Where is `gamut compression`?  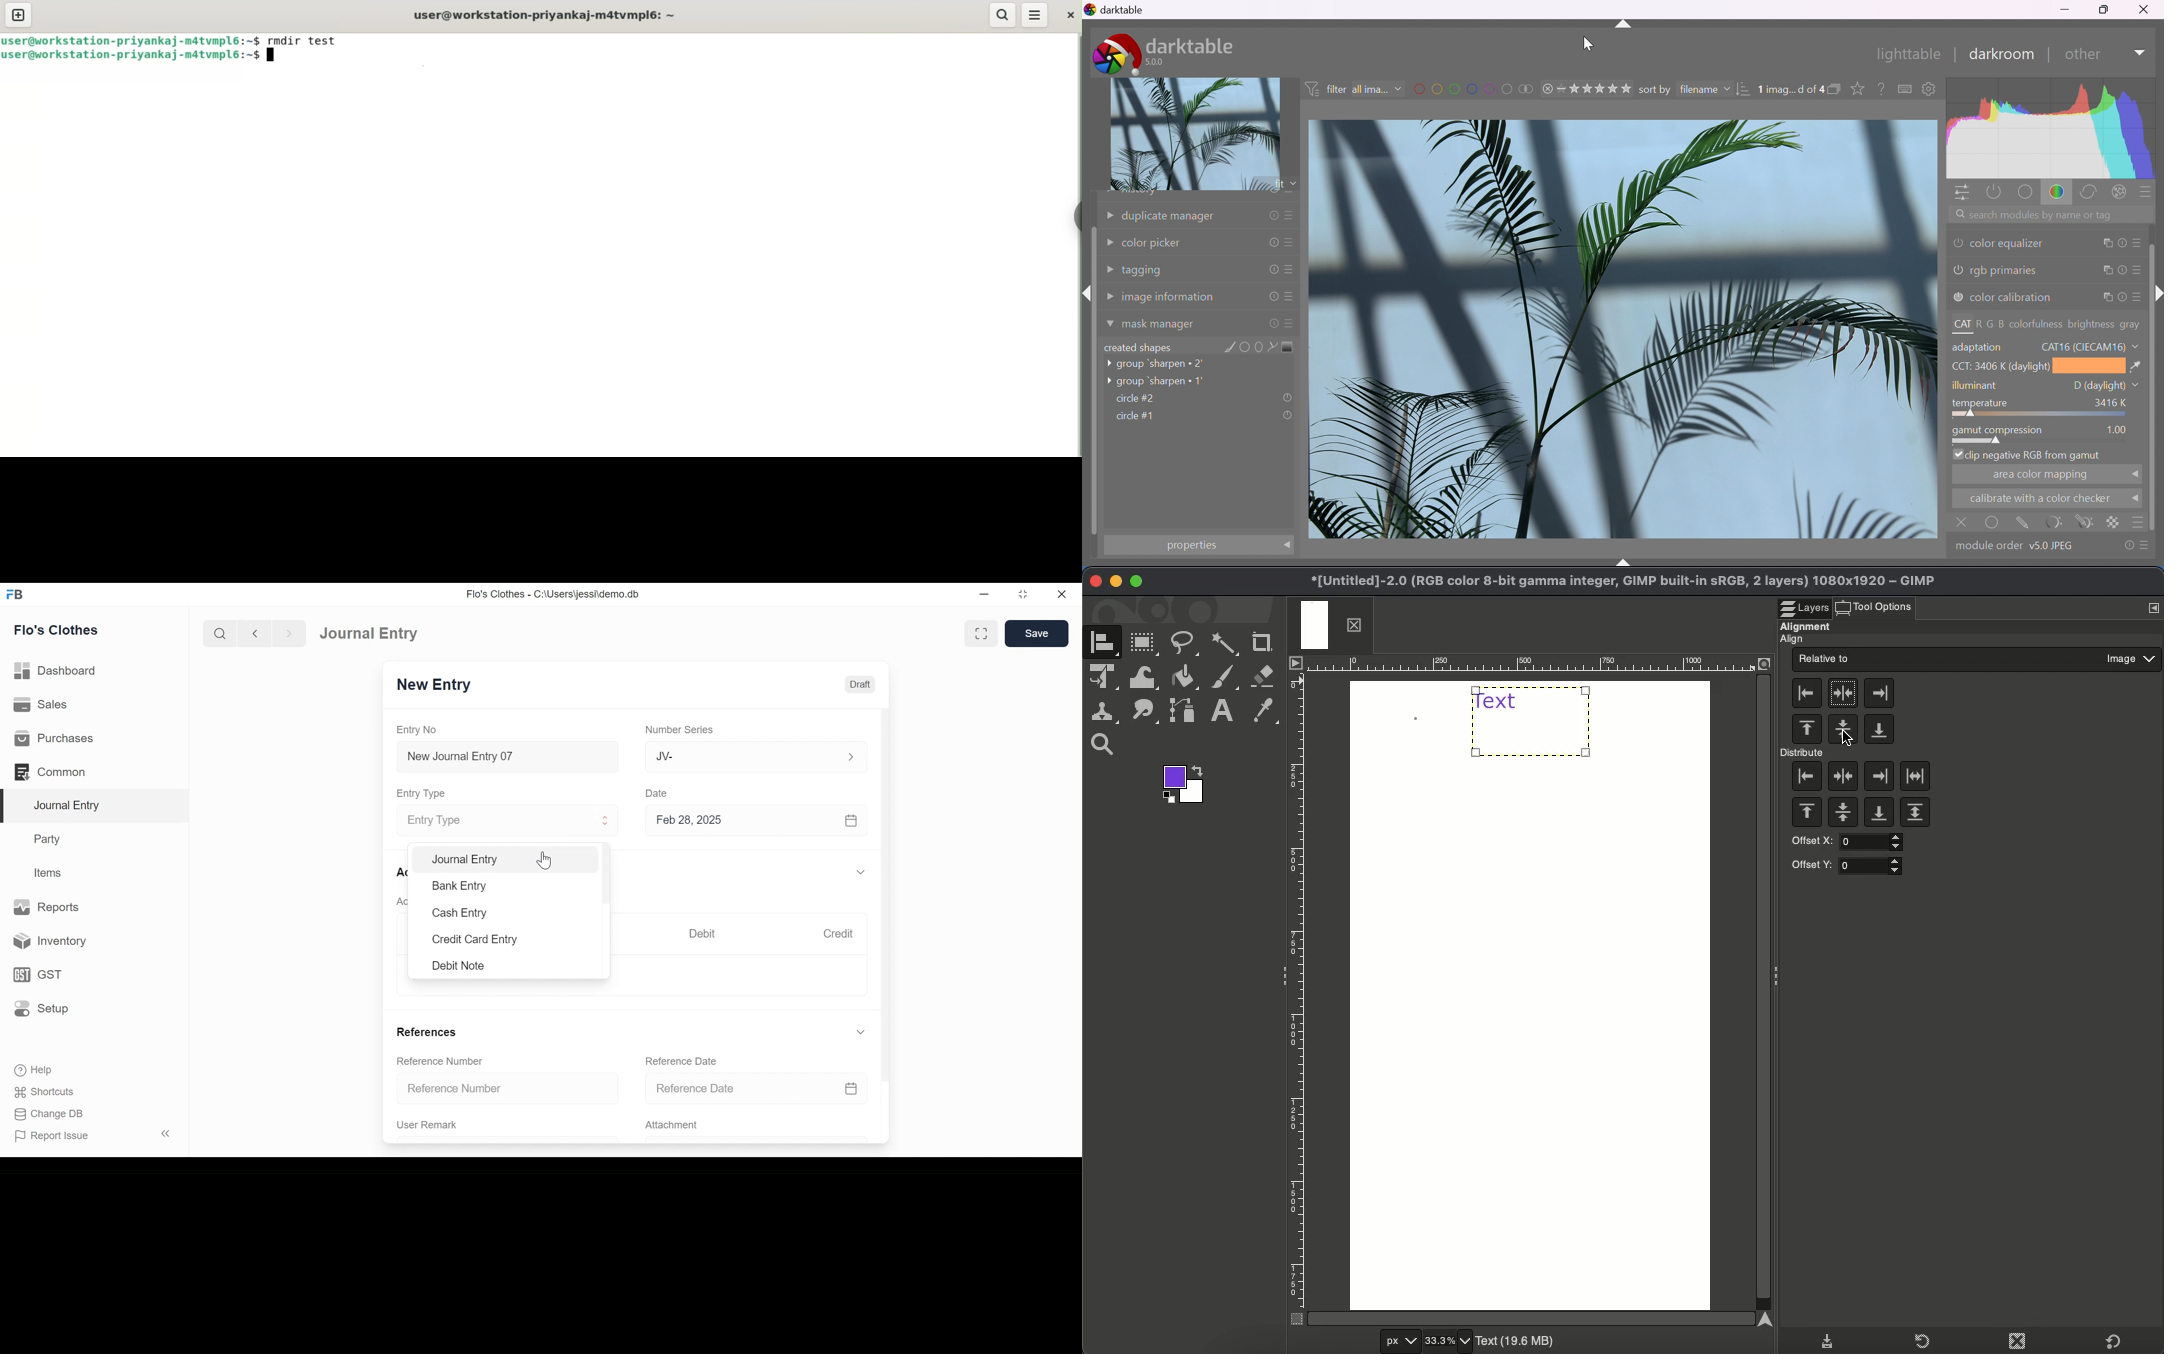 gamut compression is located at coordinates (2041, 436).